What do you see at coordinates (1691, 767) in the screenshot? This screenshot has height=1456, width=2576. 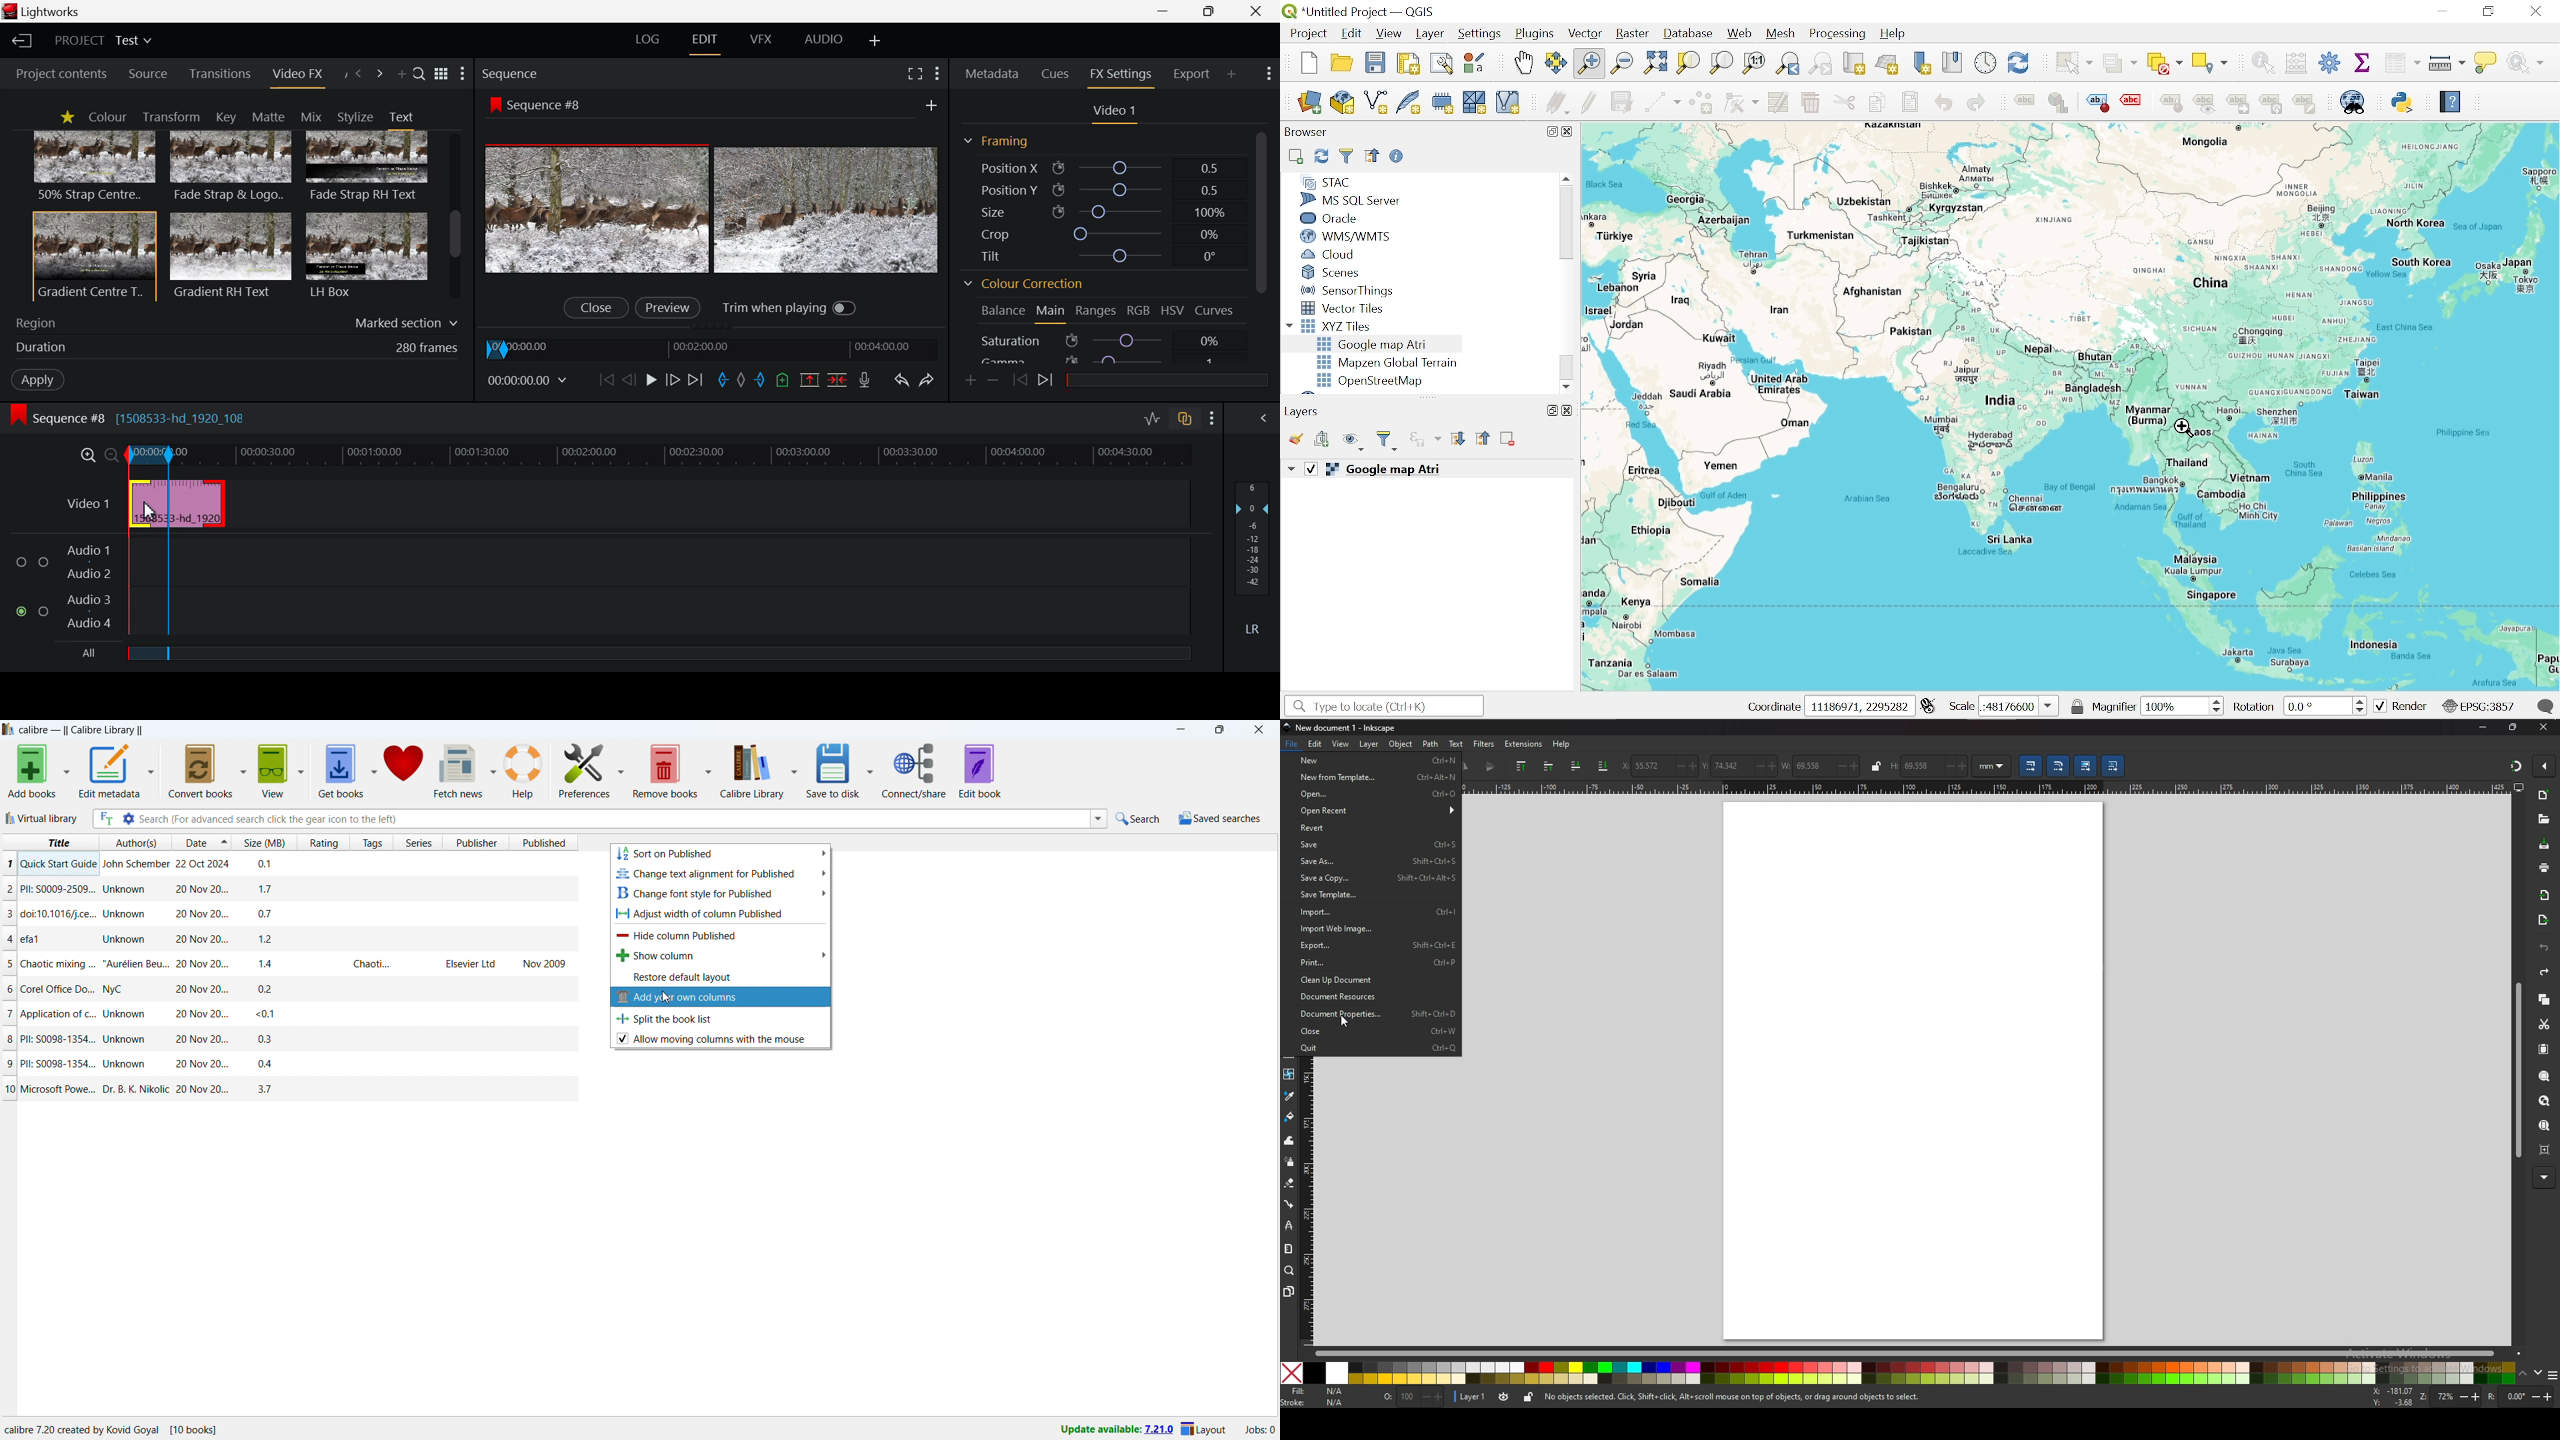 I see `+` at bounding box center [1691, 767].